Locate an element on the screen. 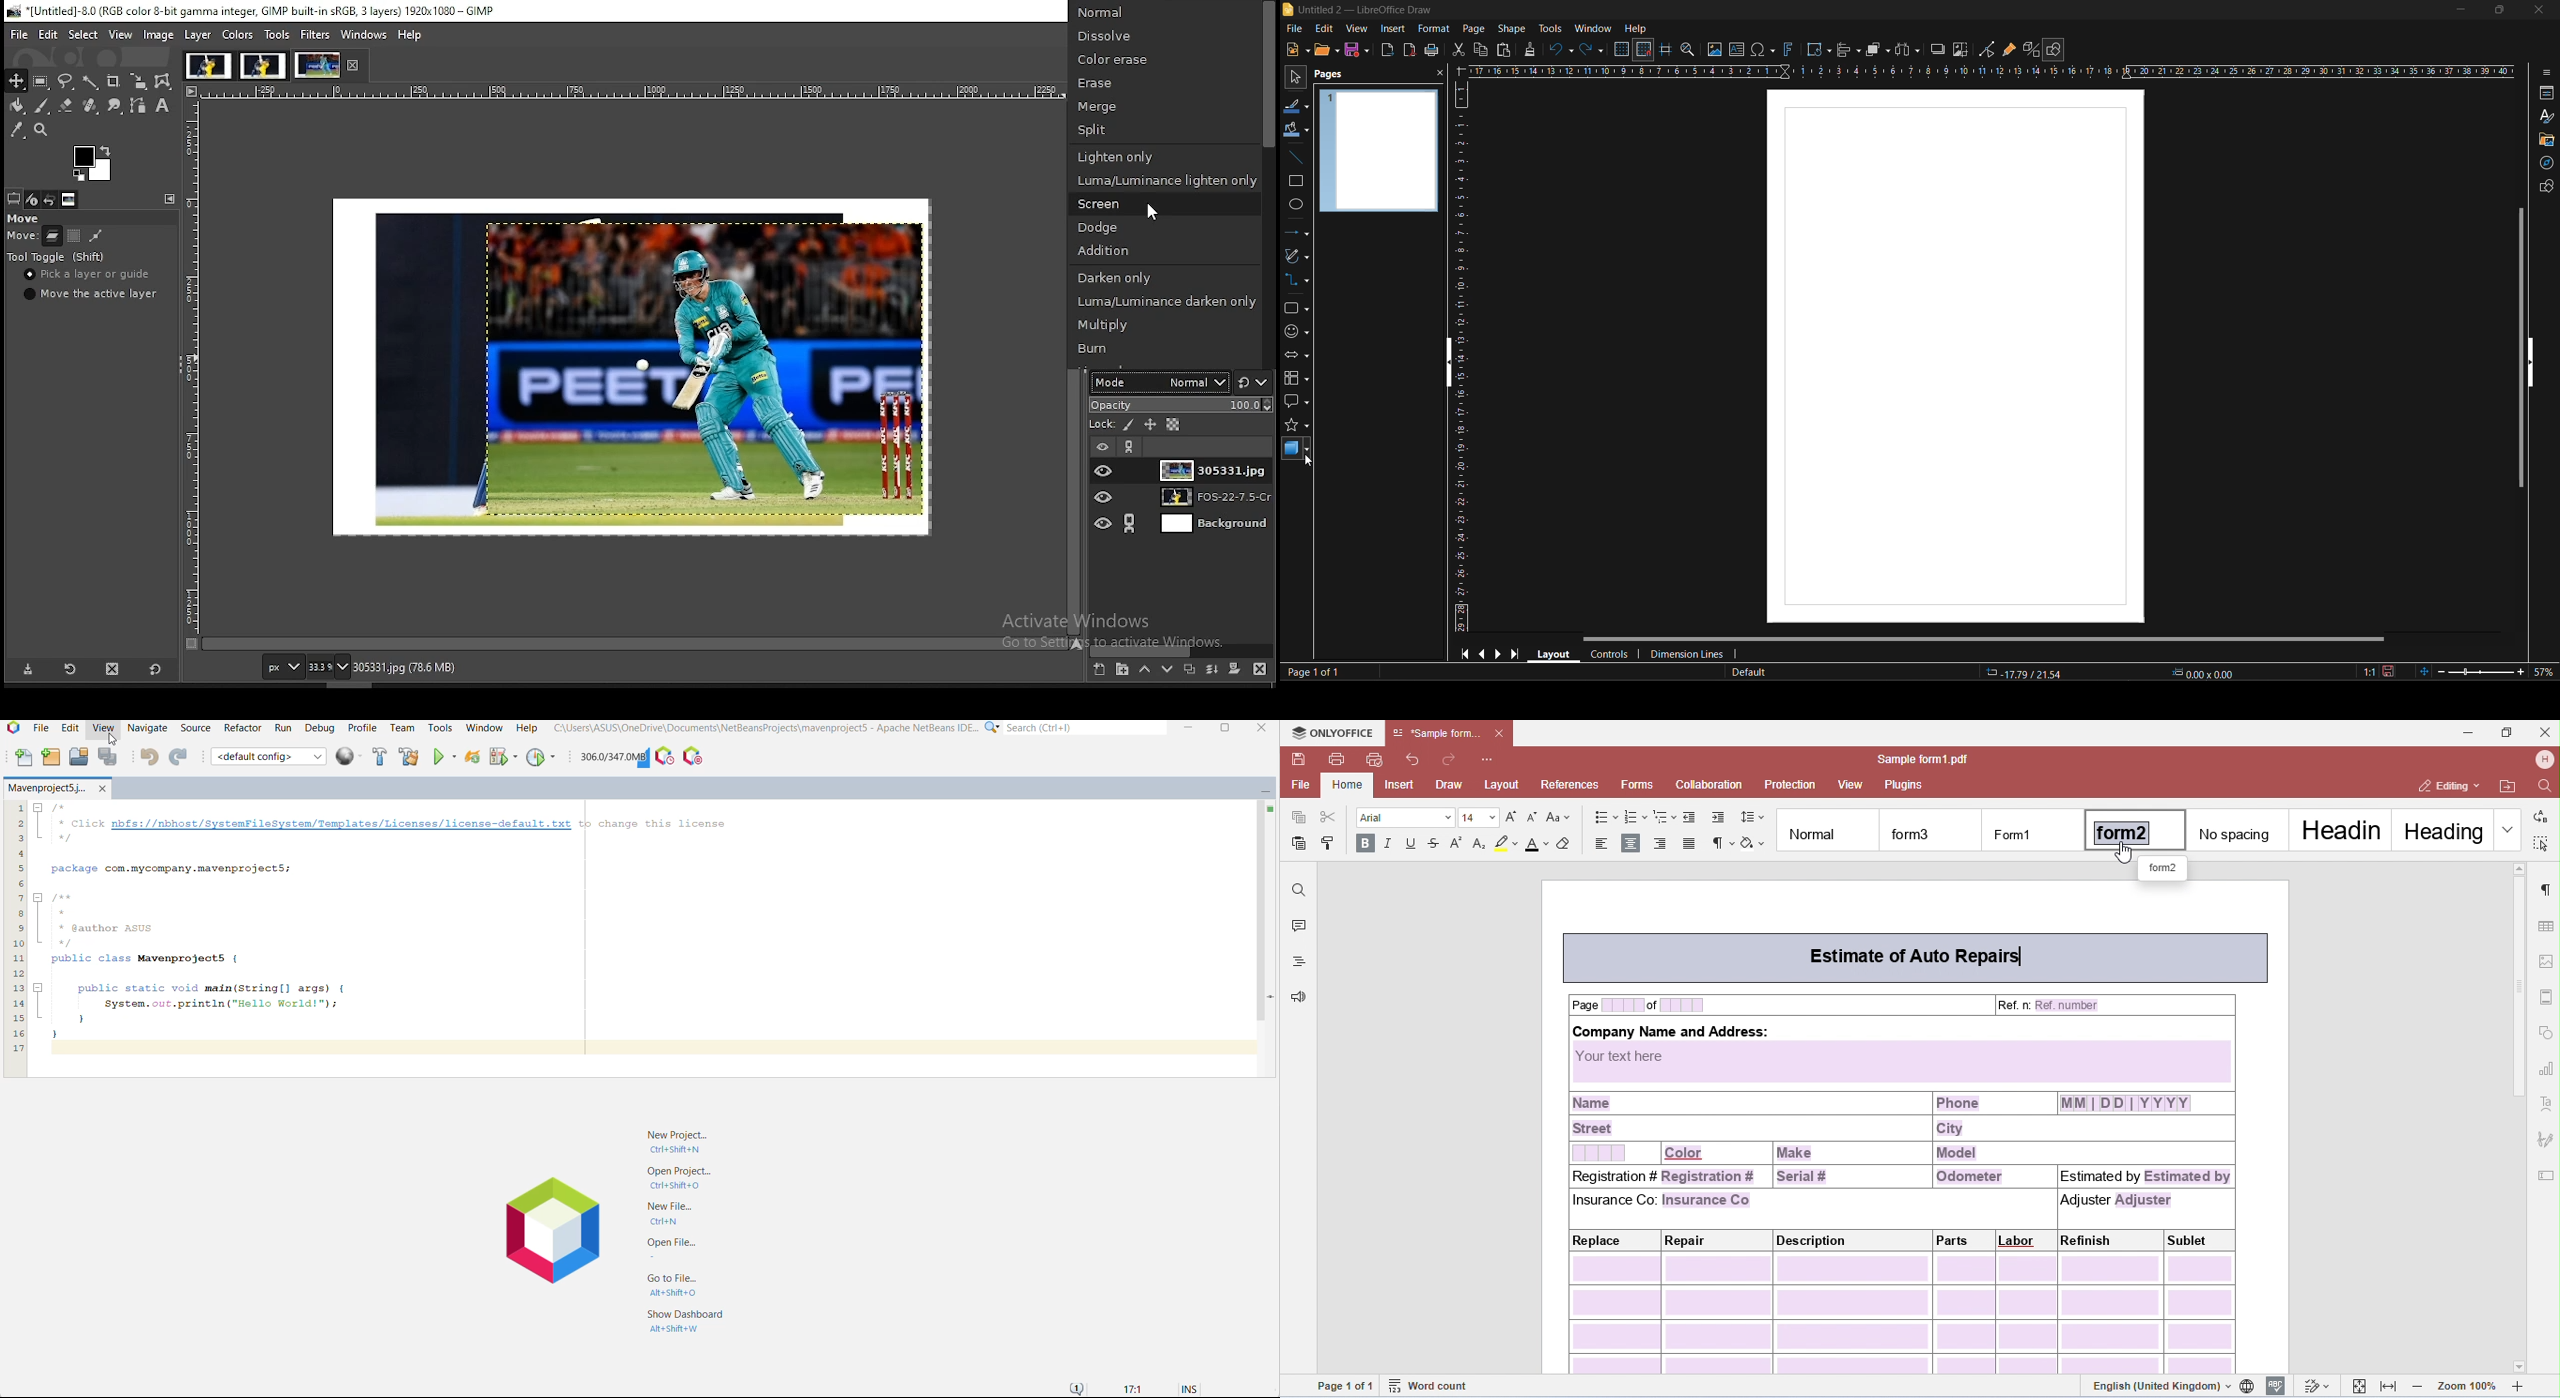 This screenshot has height=1400, width=2576. image is located at coordinates (159, 35).